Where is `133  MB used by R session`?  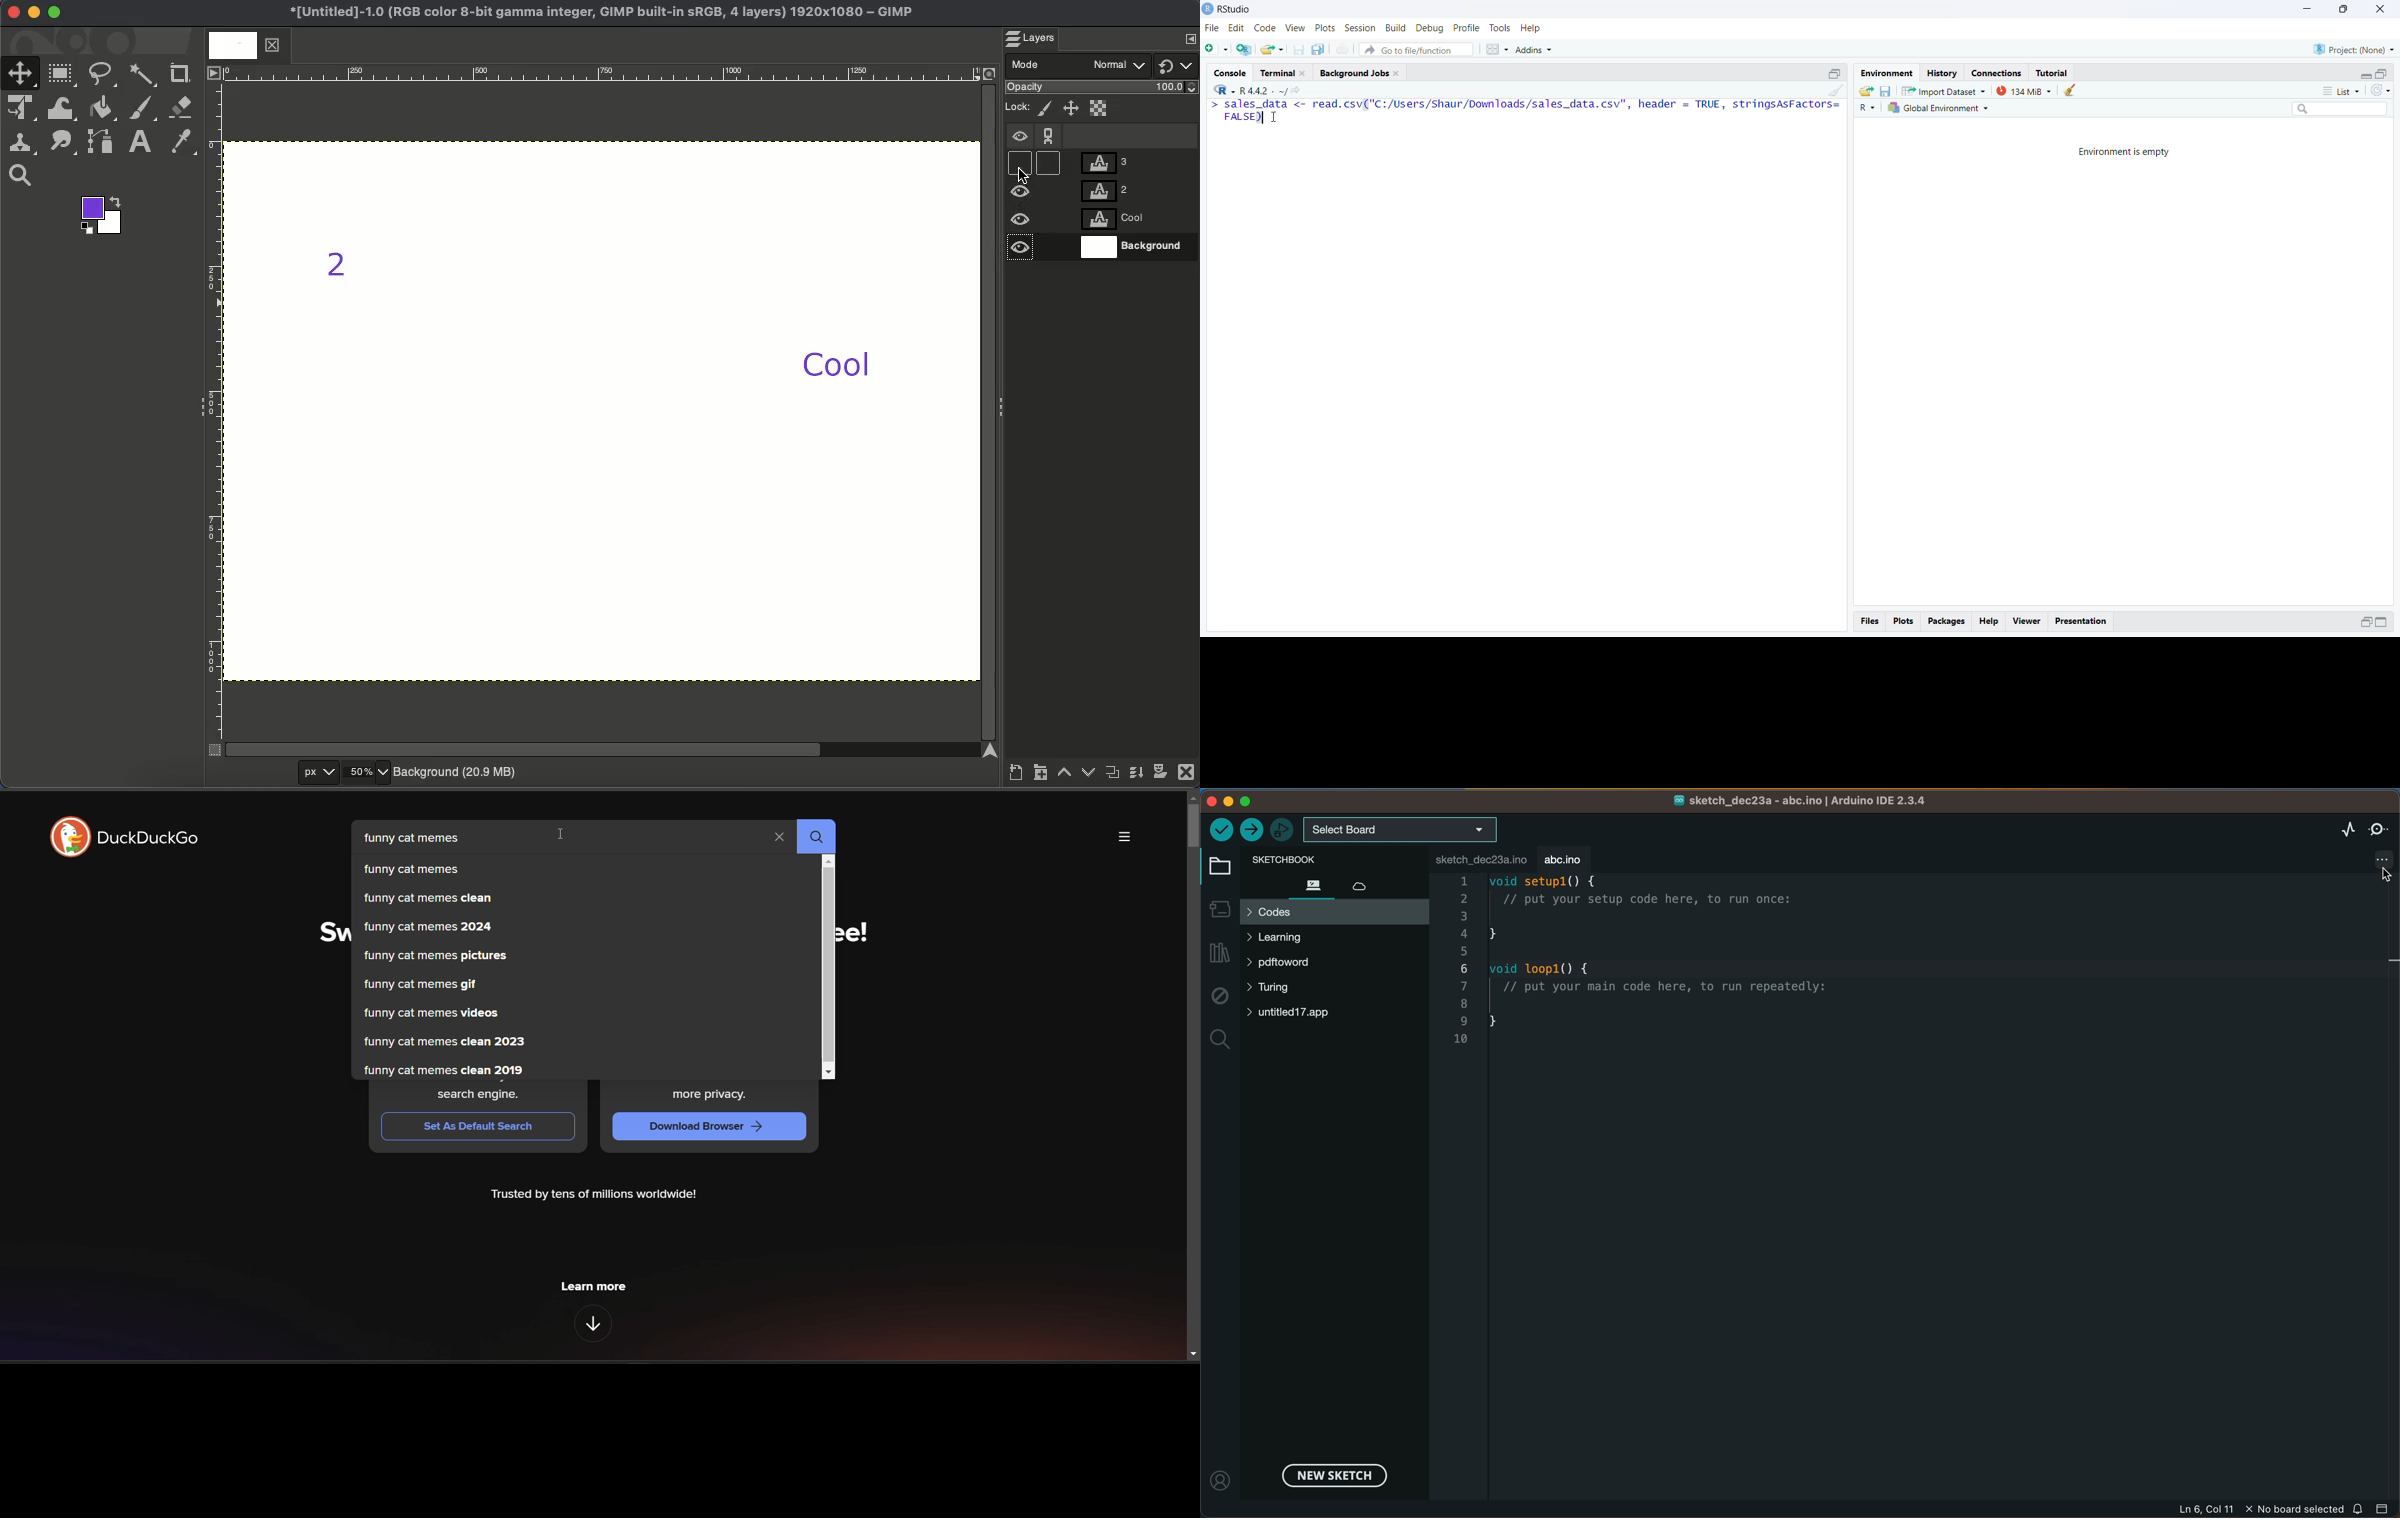
133  MB used by R session is located at coordinates (2025, 93).